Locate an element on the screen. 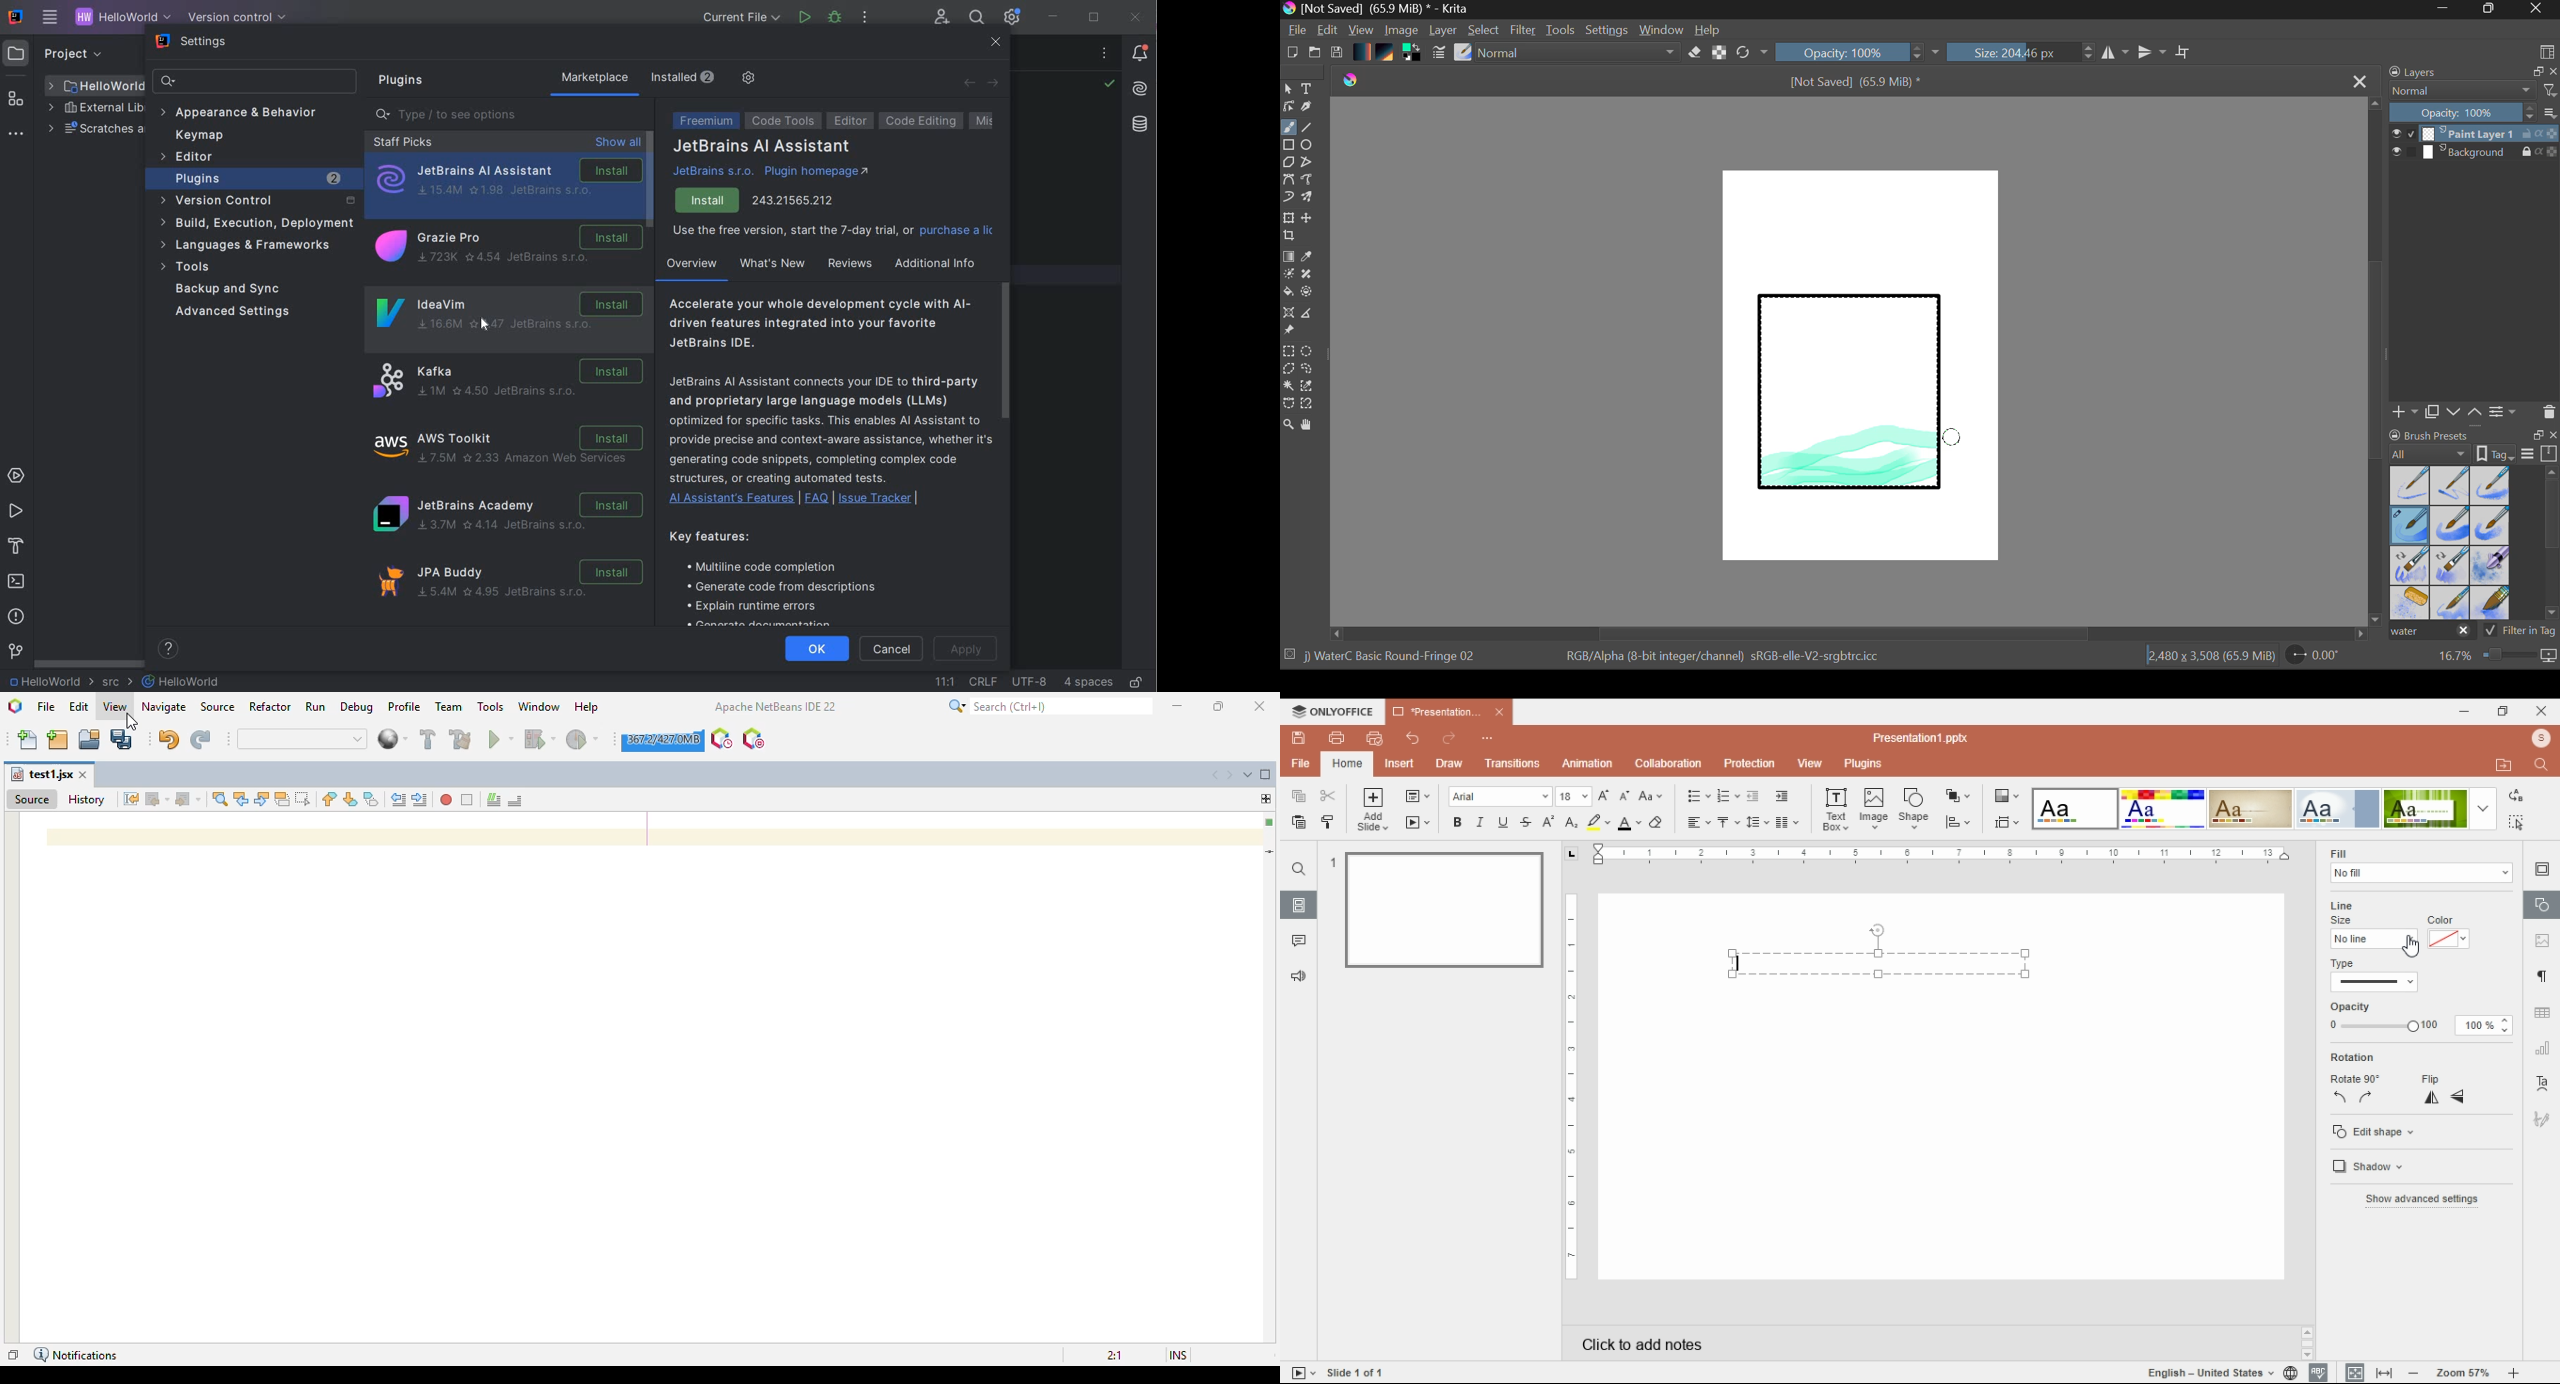  Brush presets docket is located at coordinates (2473, 445).